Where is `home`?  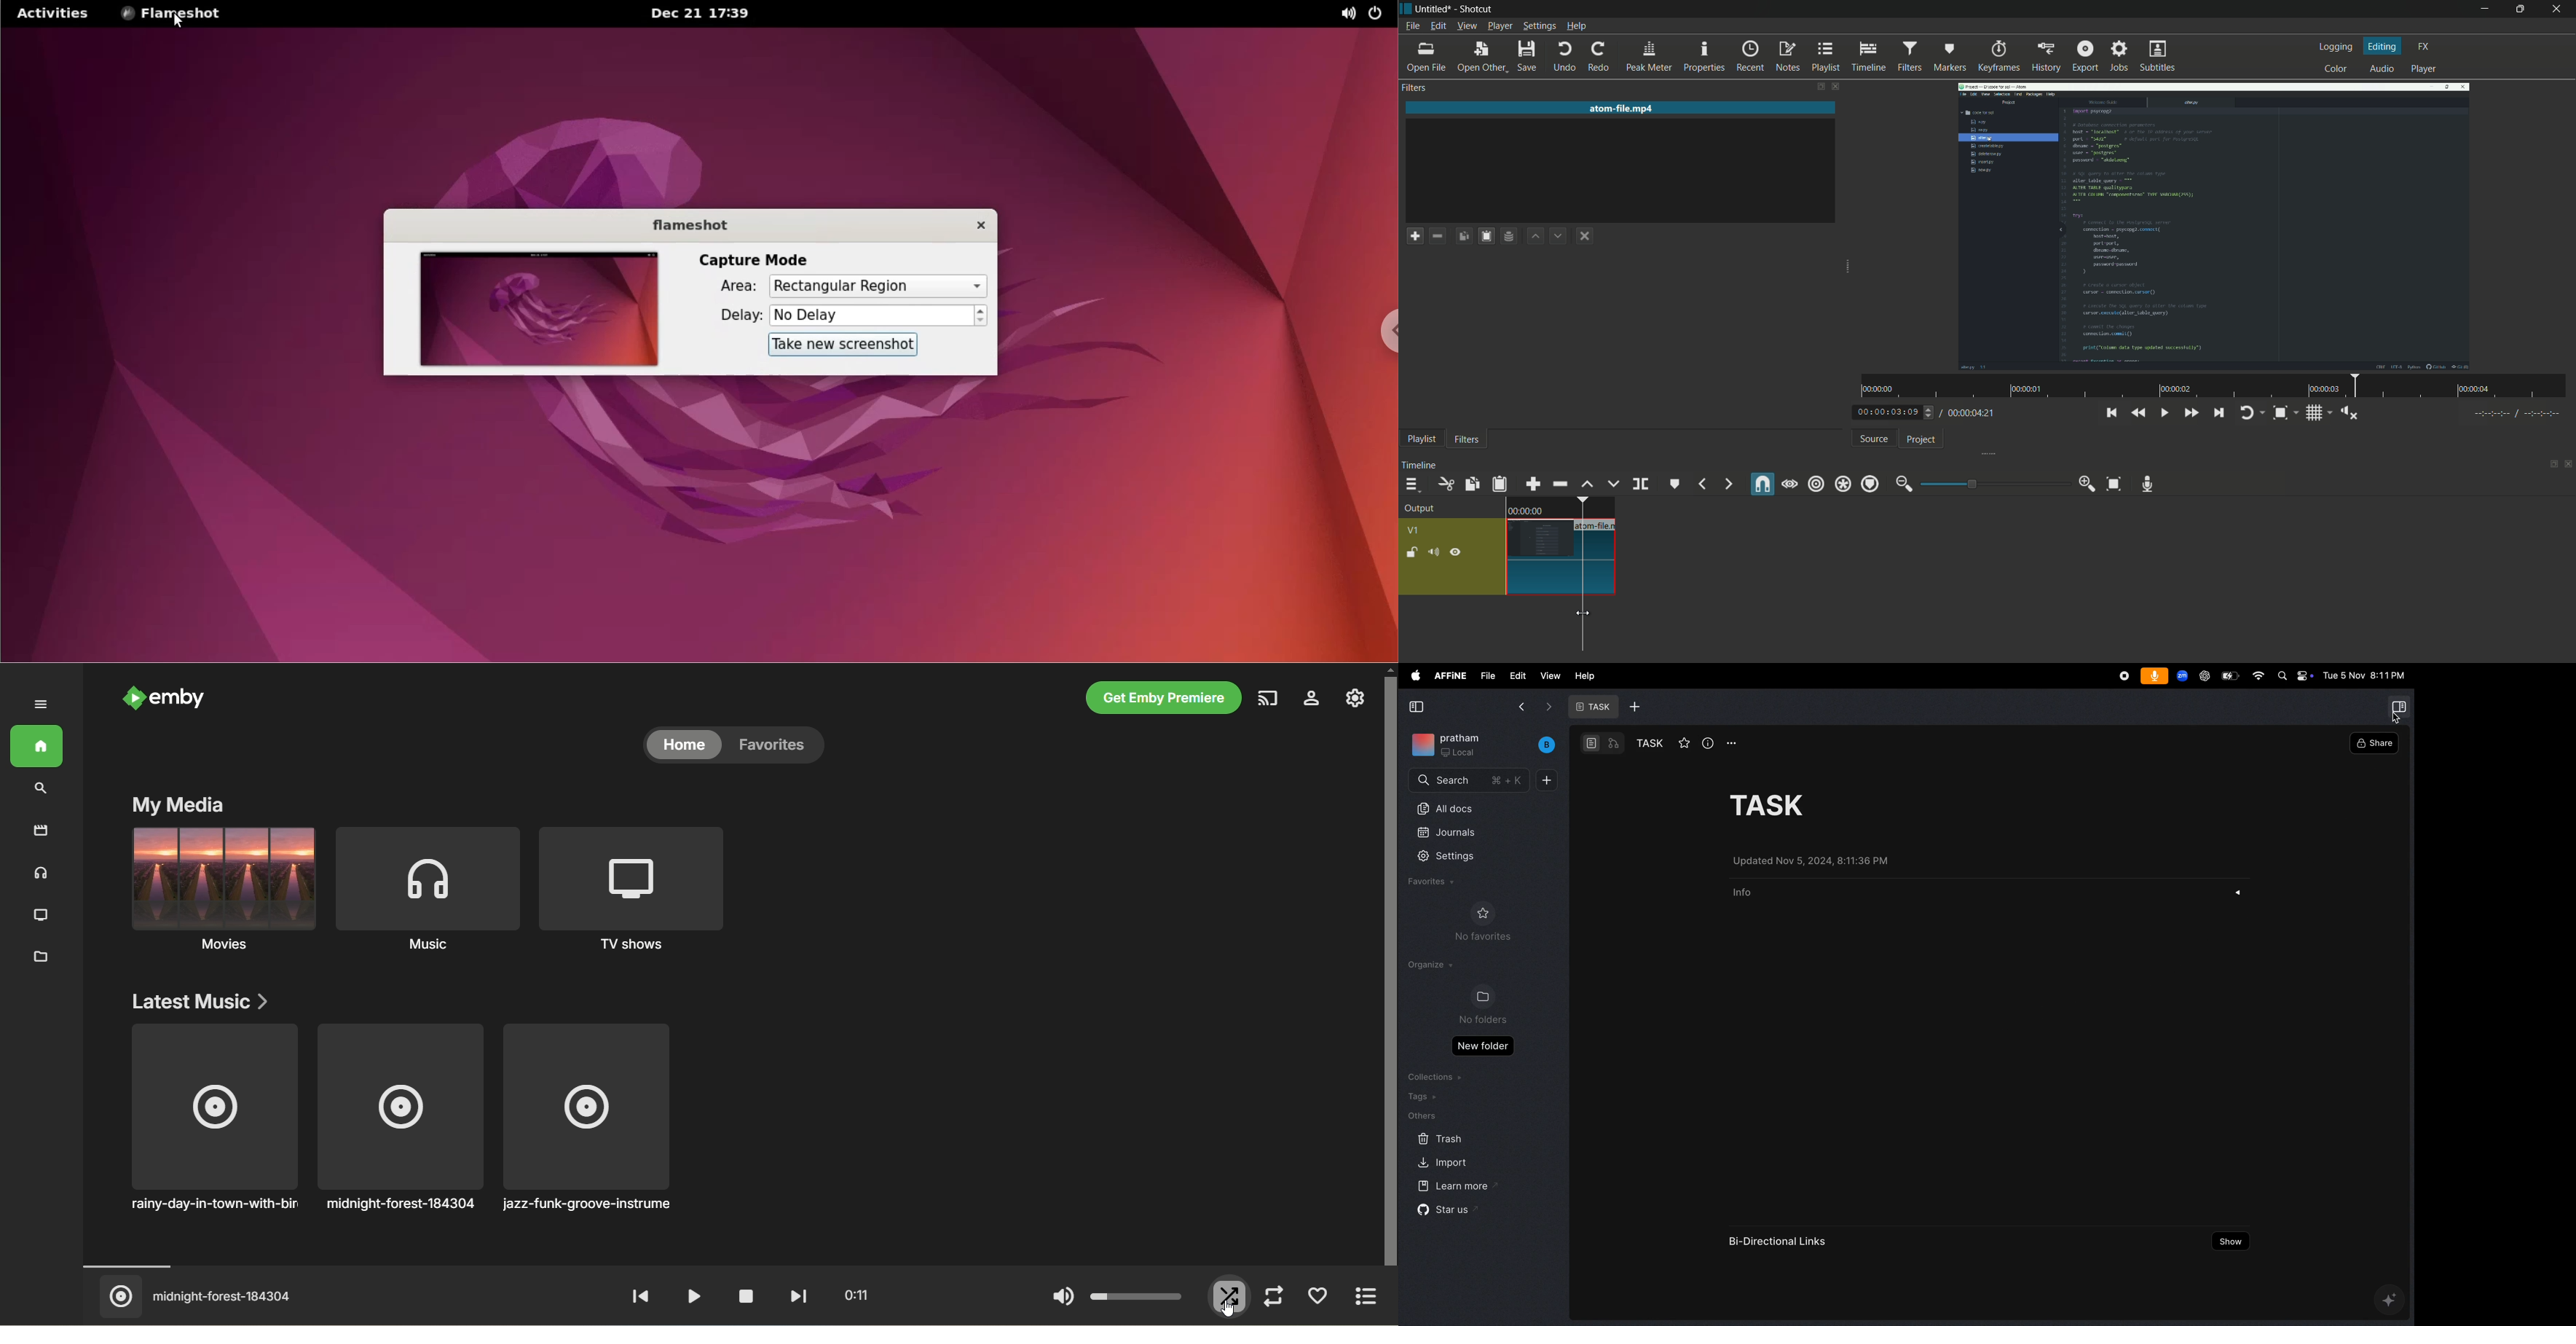
home is located at coordinates (36, 747).